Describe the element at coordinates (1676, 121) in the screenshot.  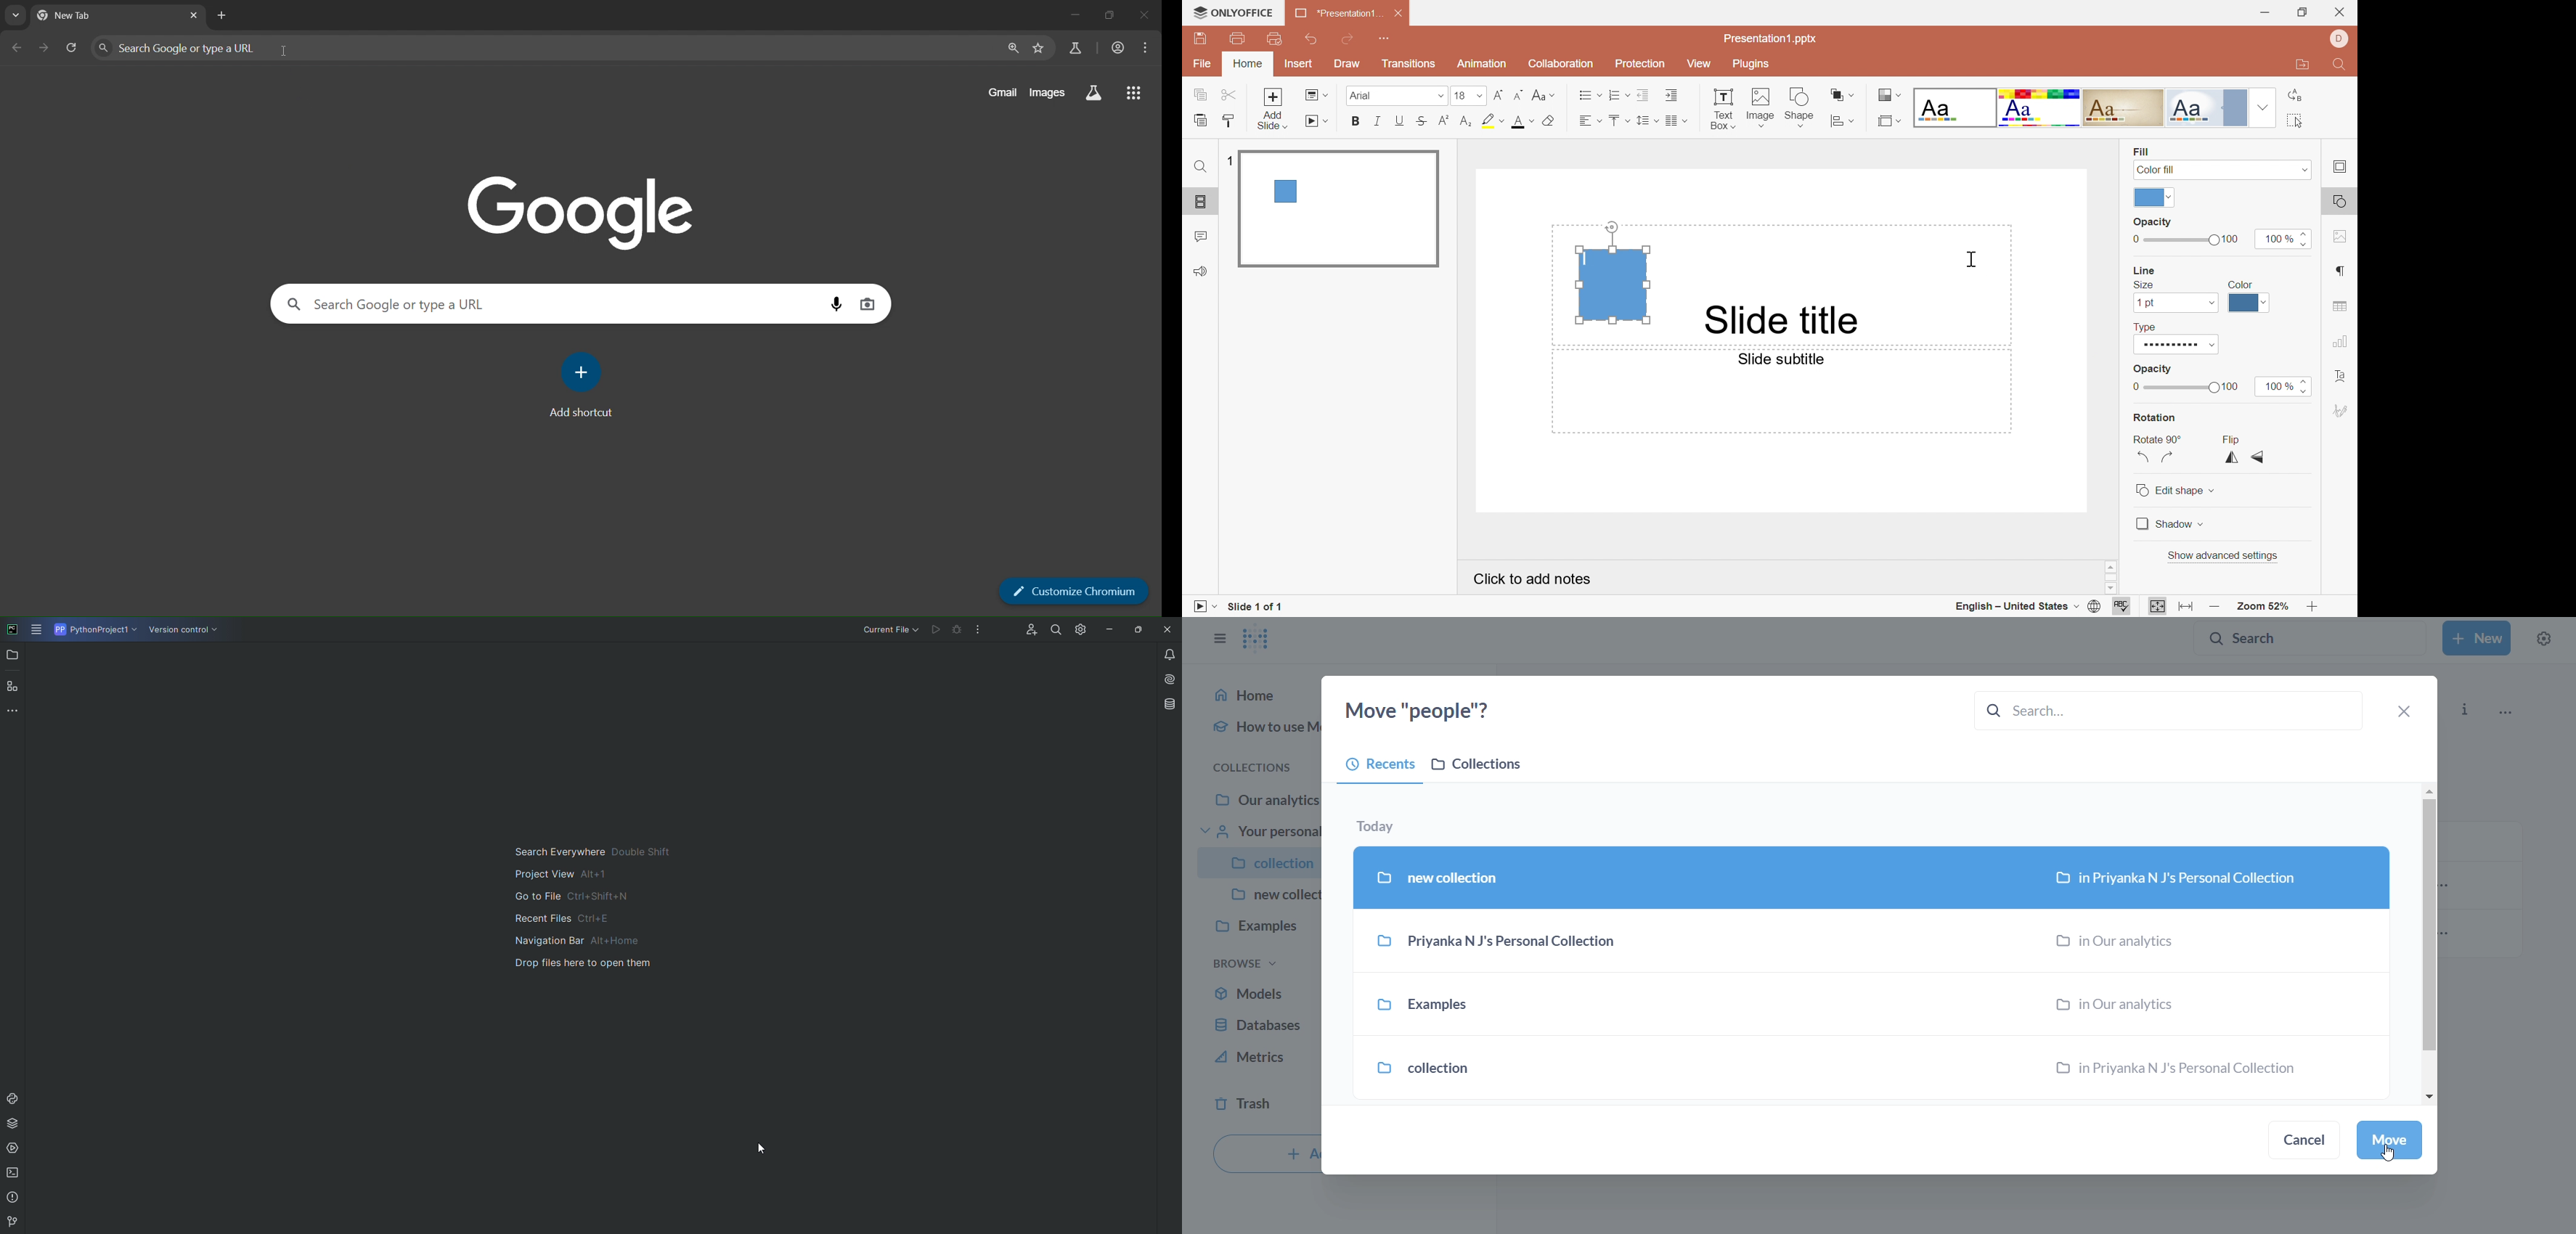
I see `Insert columns` at that location.